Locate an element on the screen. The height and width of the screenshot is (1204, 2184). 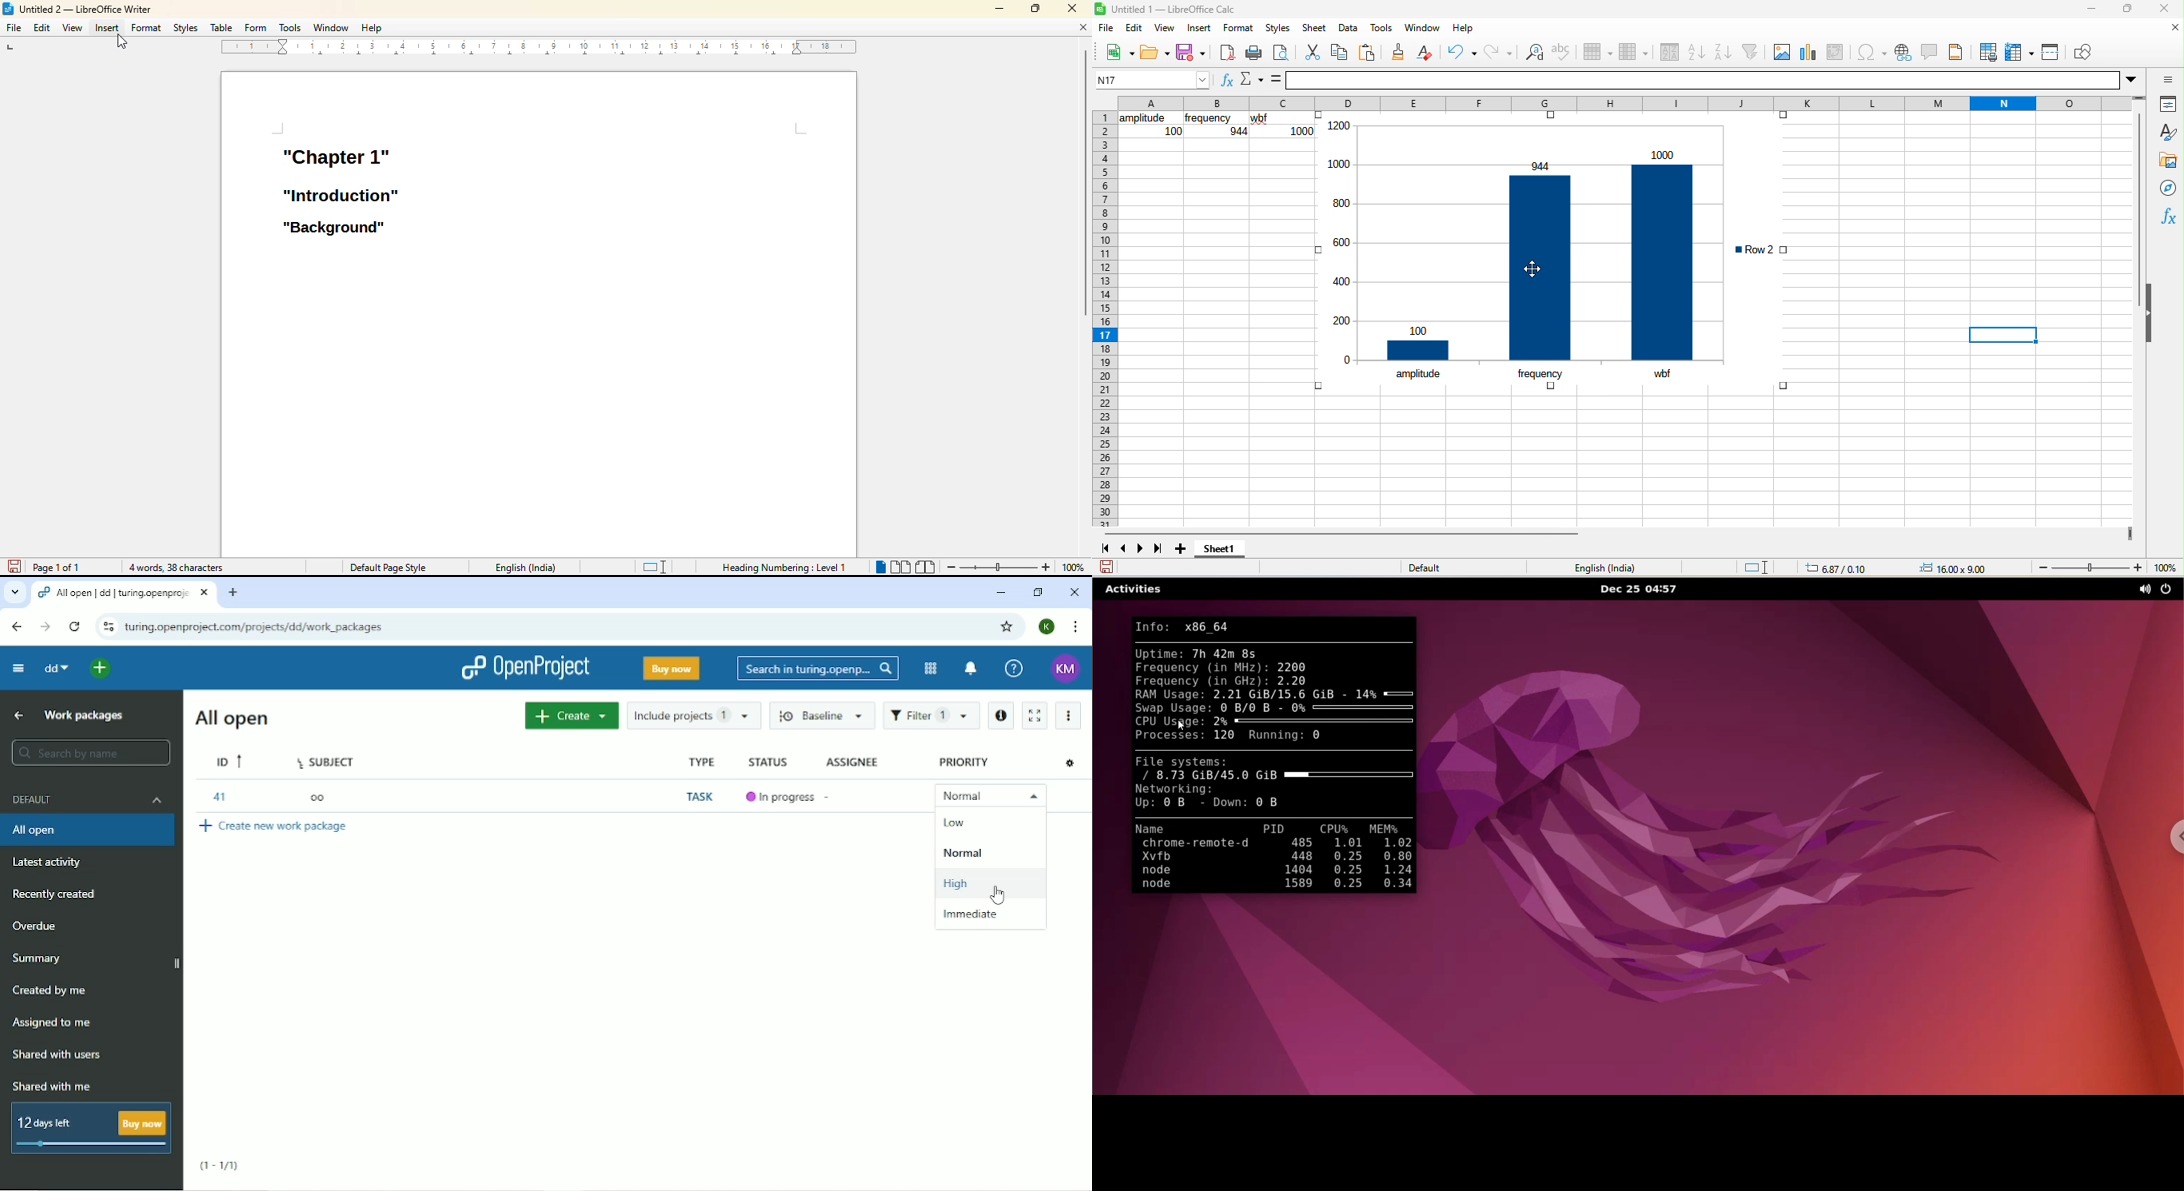
the document has been save is located at coordinates (1114, 568).